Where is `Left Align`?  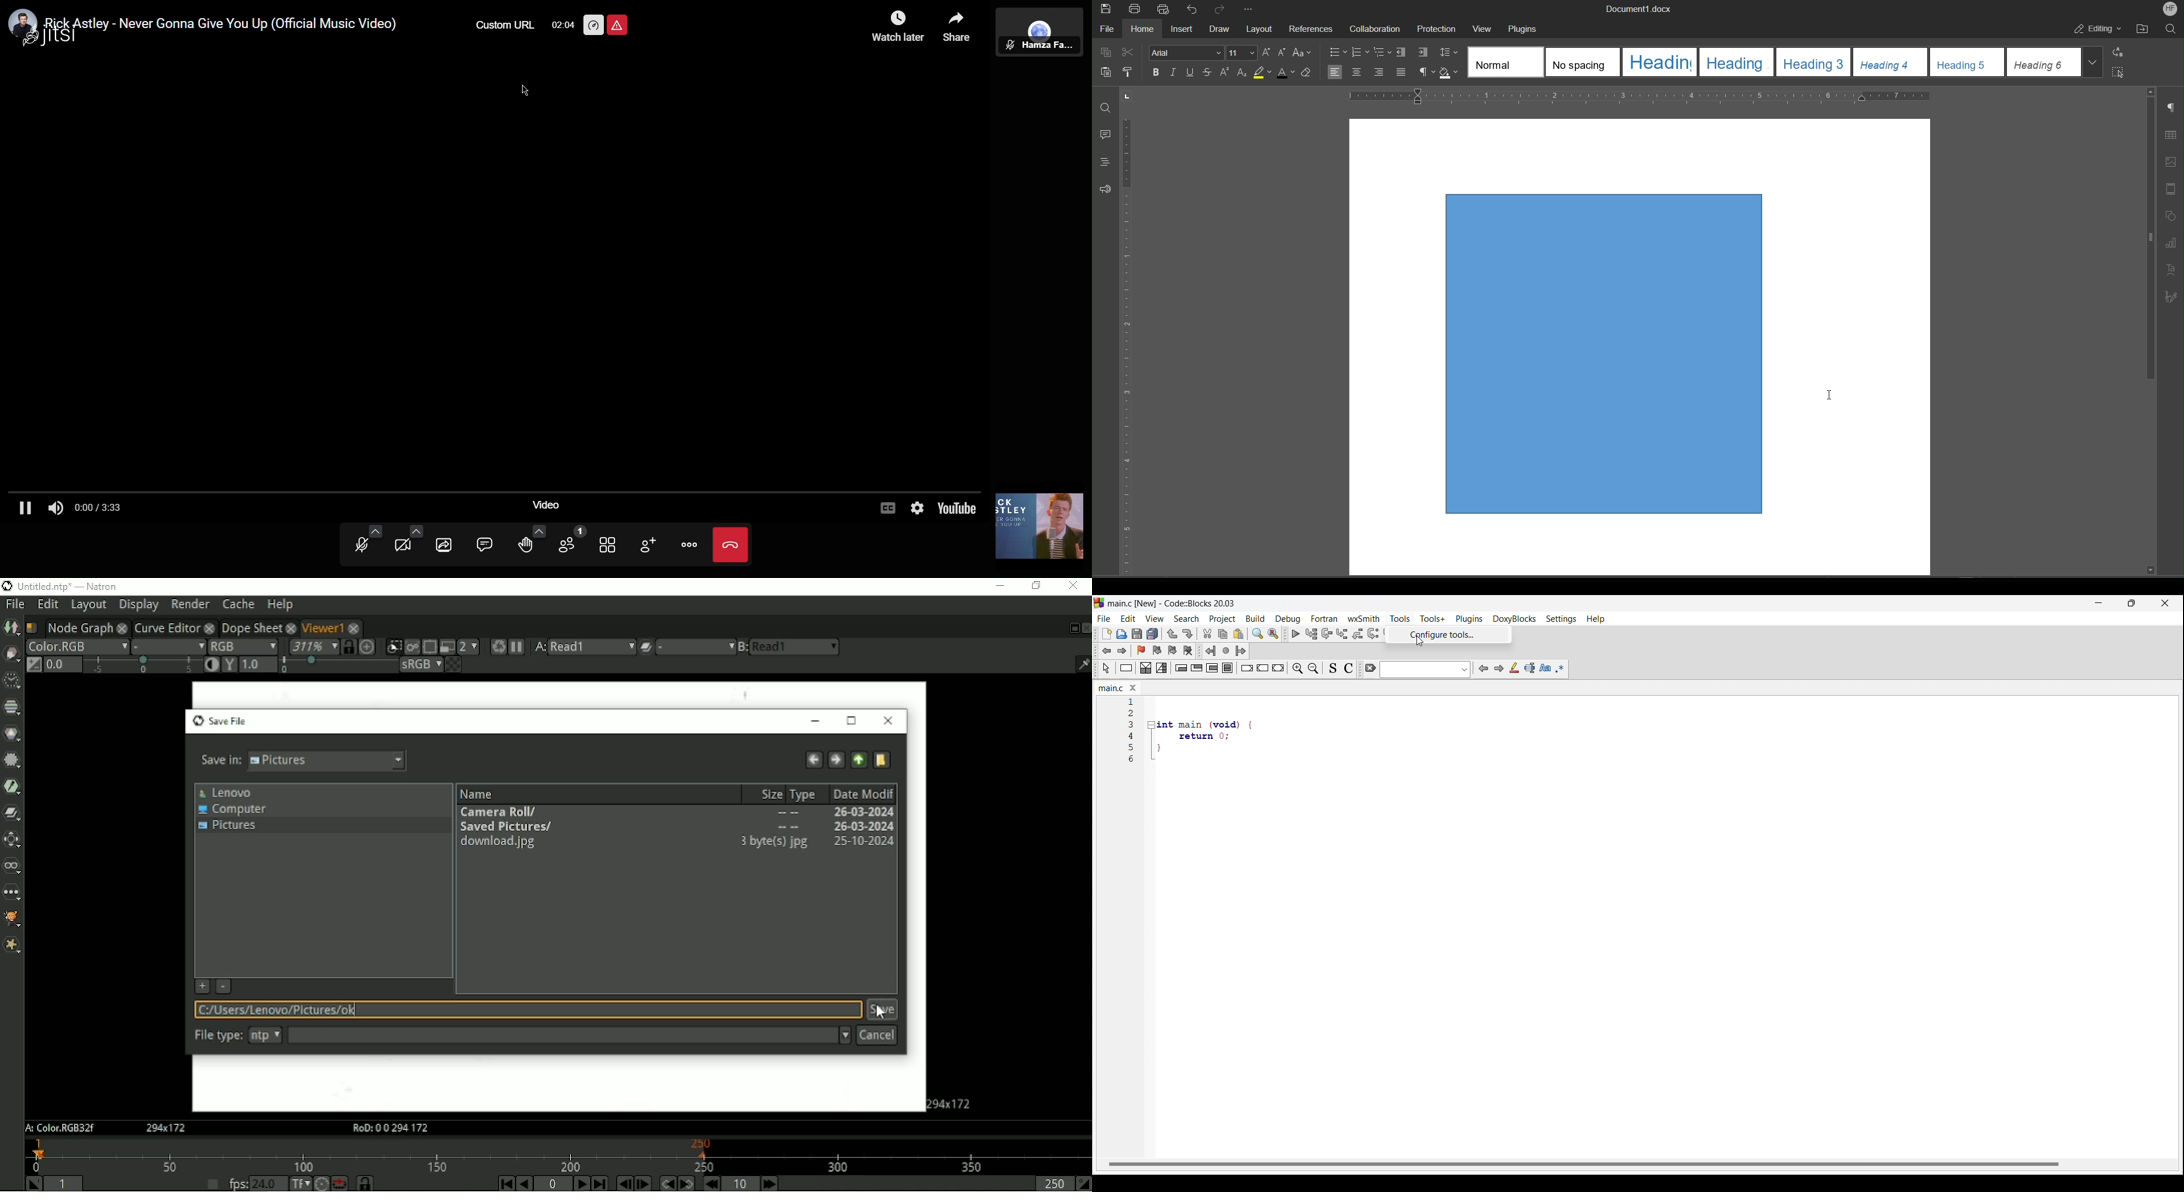
Left Align is located at coordinates (1336, 73).